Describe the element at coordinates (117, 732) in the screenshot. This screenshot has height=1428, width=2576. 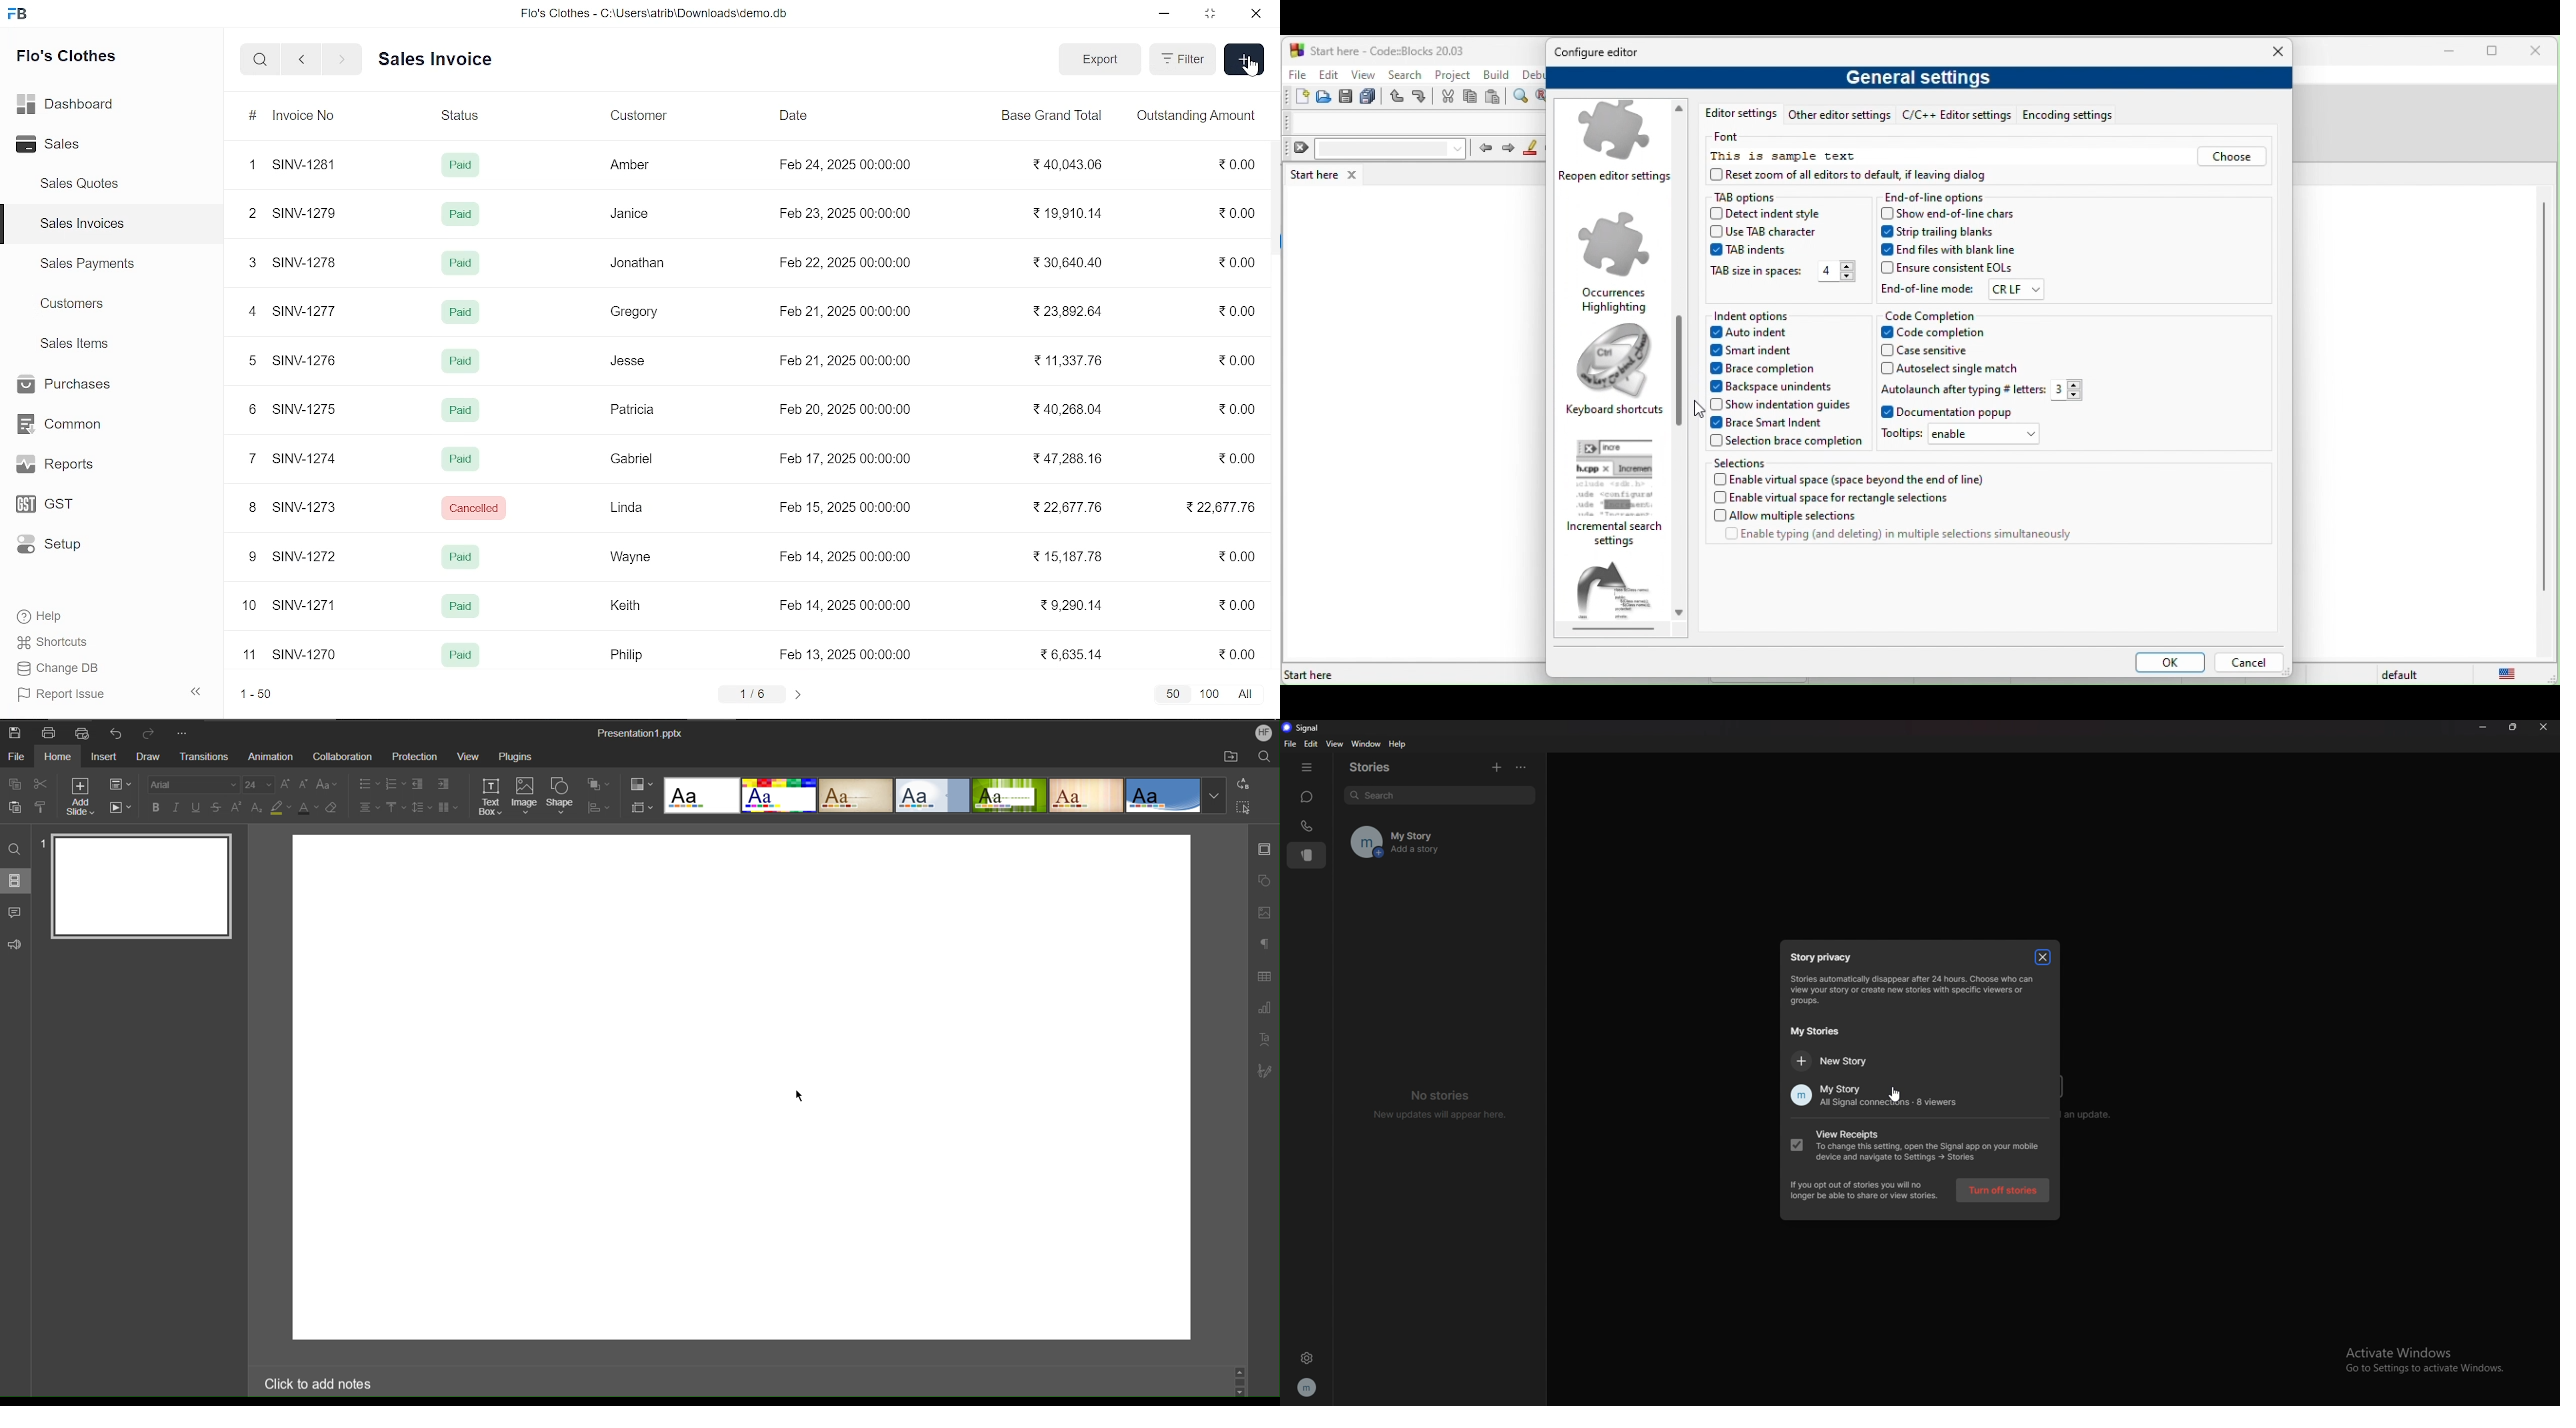
I see `Undo` at that location.